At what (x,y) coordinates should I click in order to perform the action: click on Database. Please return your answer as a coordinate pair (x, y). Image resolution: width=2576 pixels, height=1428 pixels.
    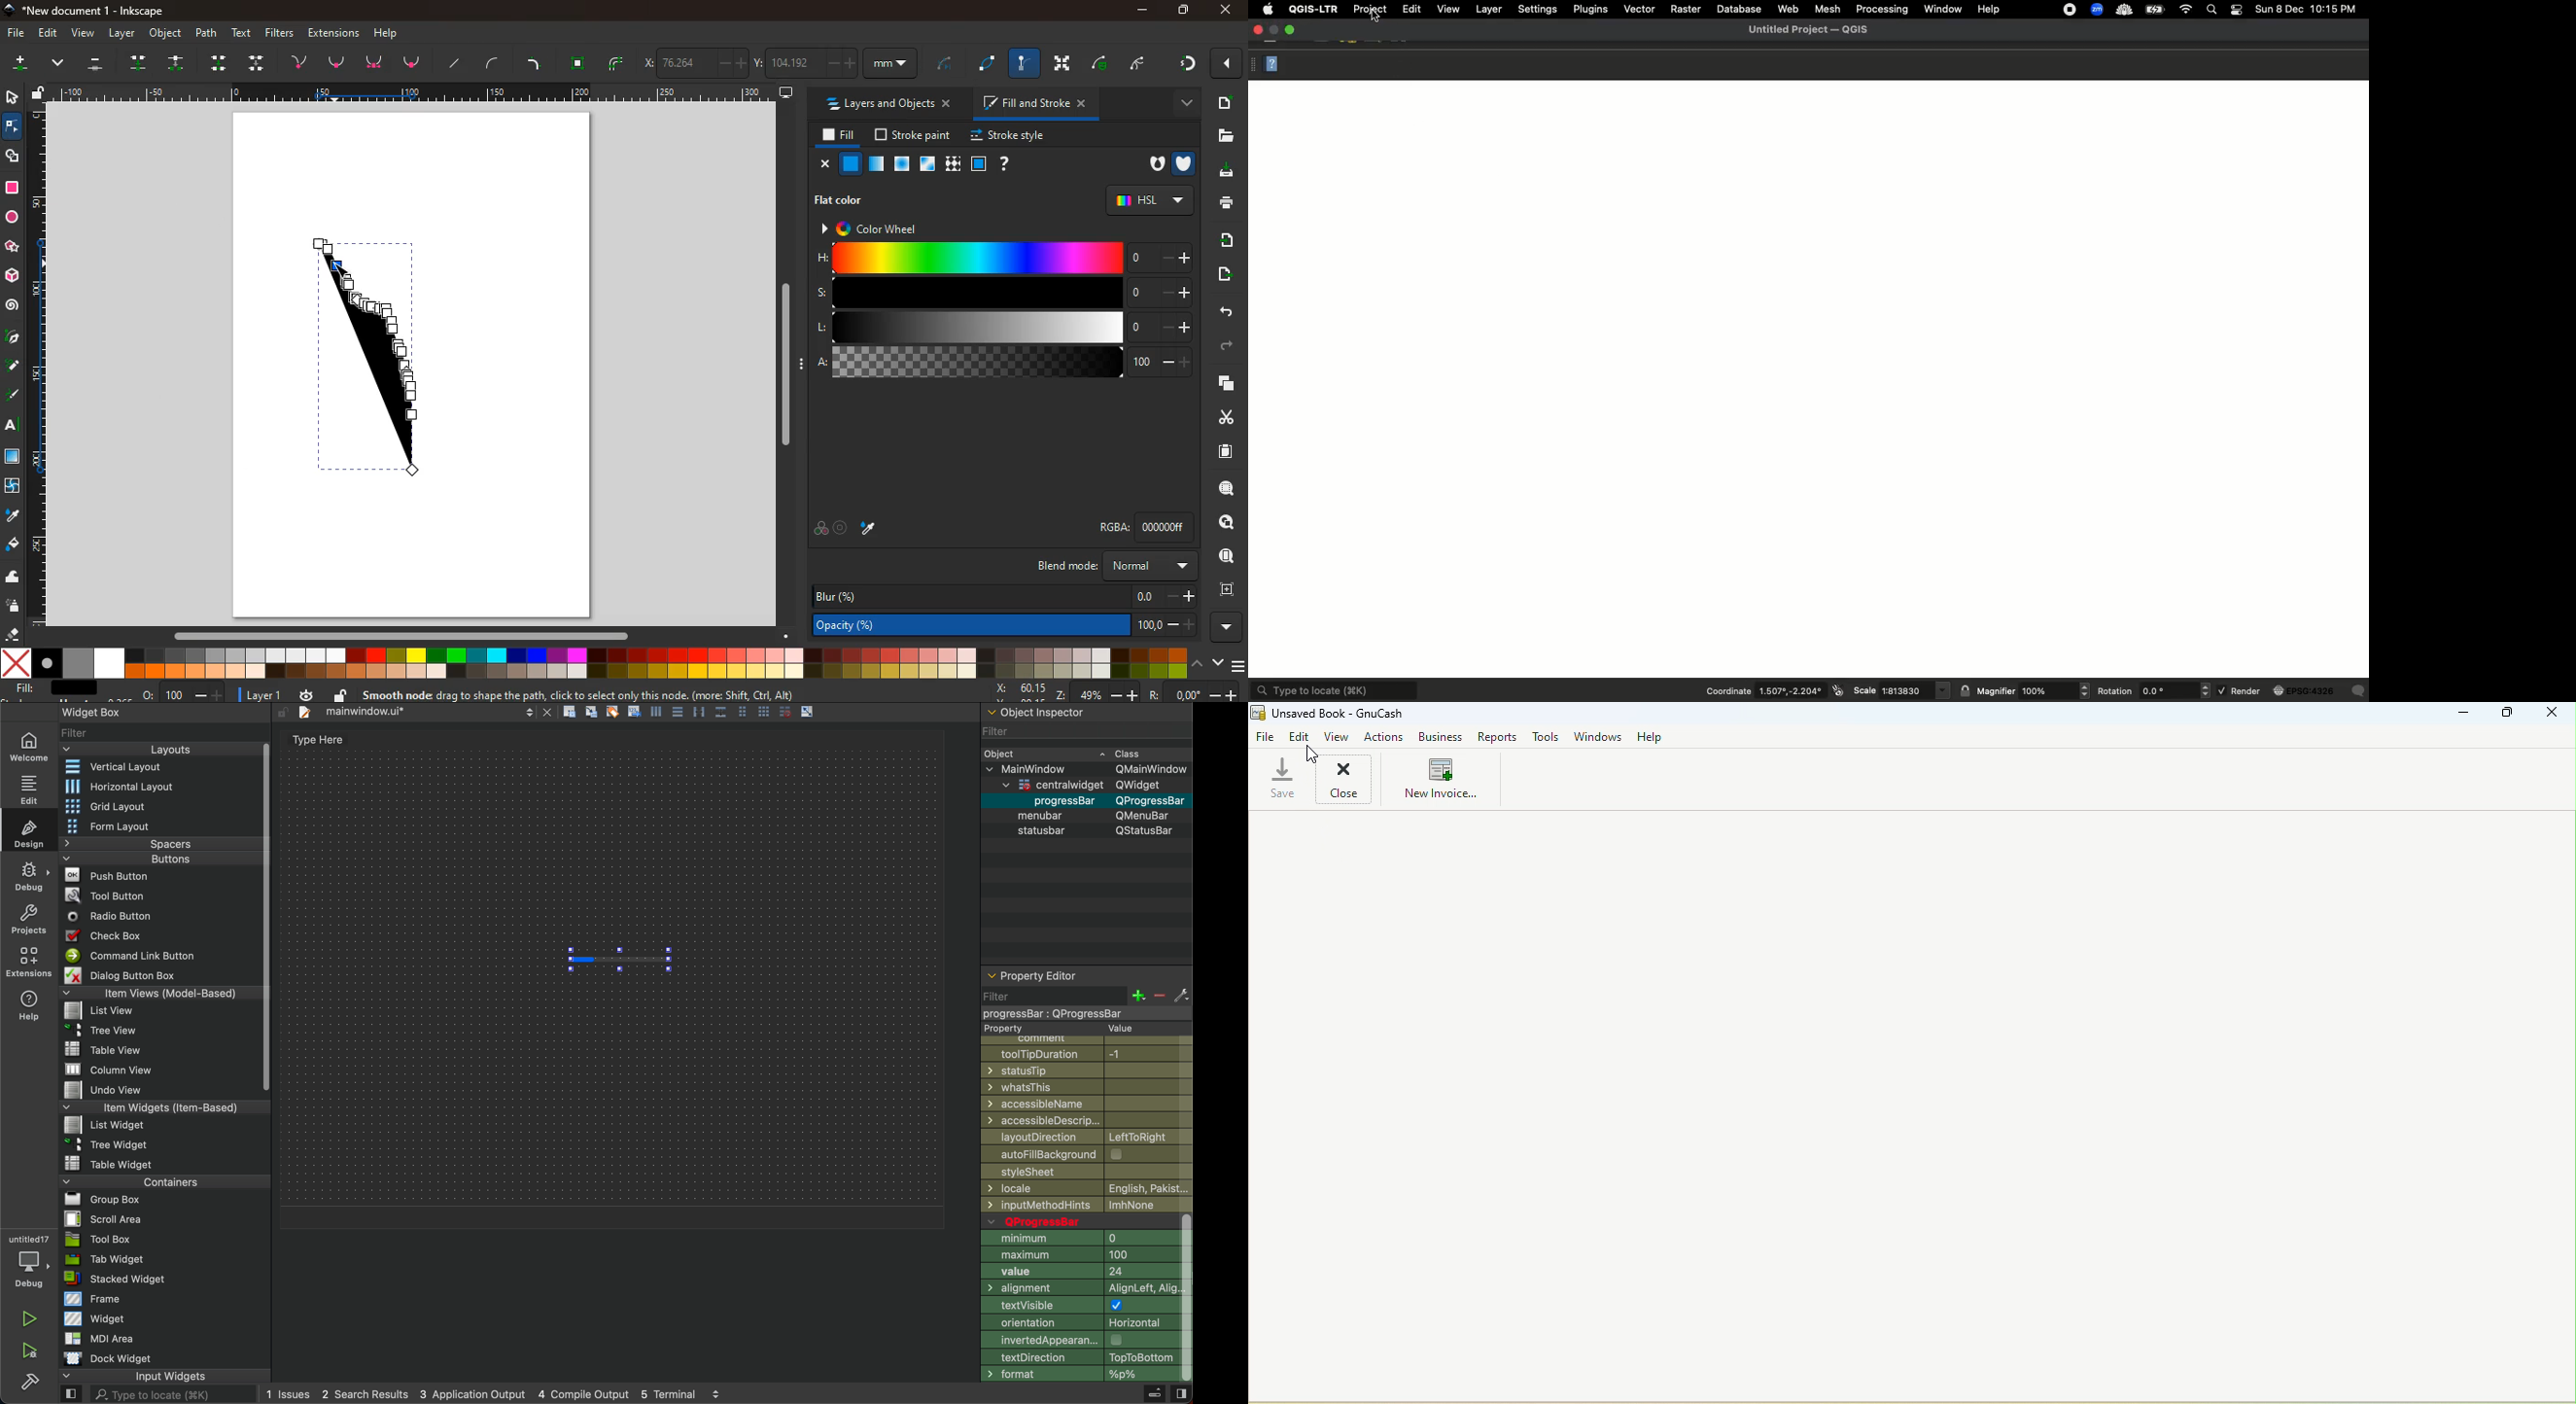
    Looking at the image, I should click on (1741, 8).